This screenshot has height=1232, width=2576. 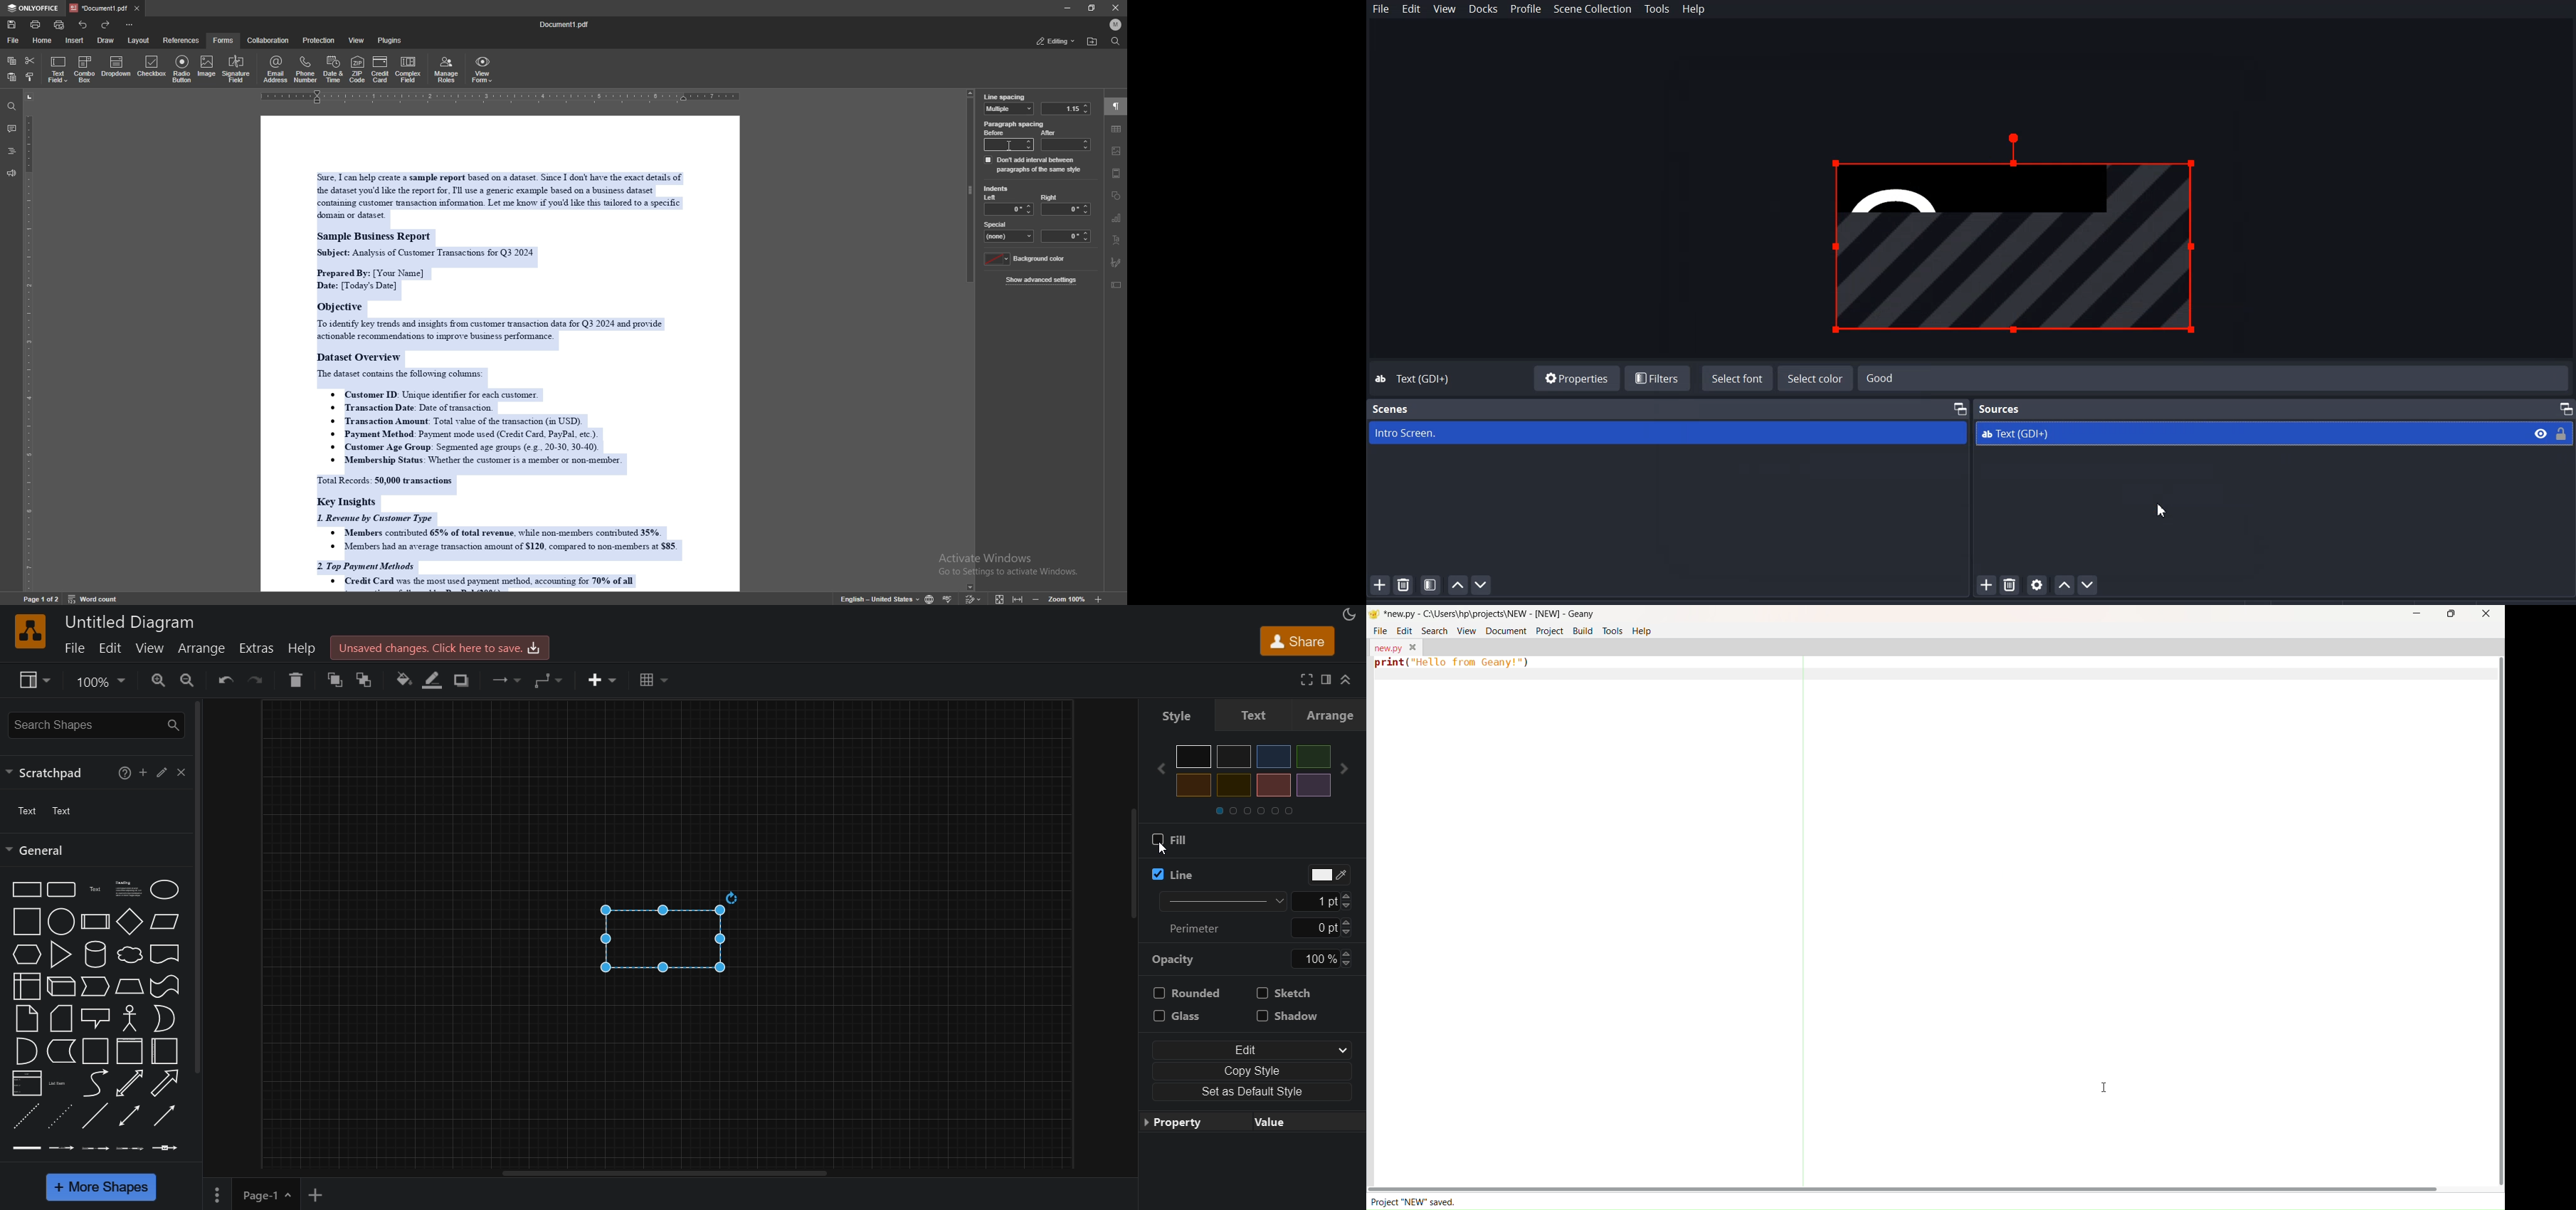 I want to click on Collapse, so click(x=1348, y=680).